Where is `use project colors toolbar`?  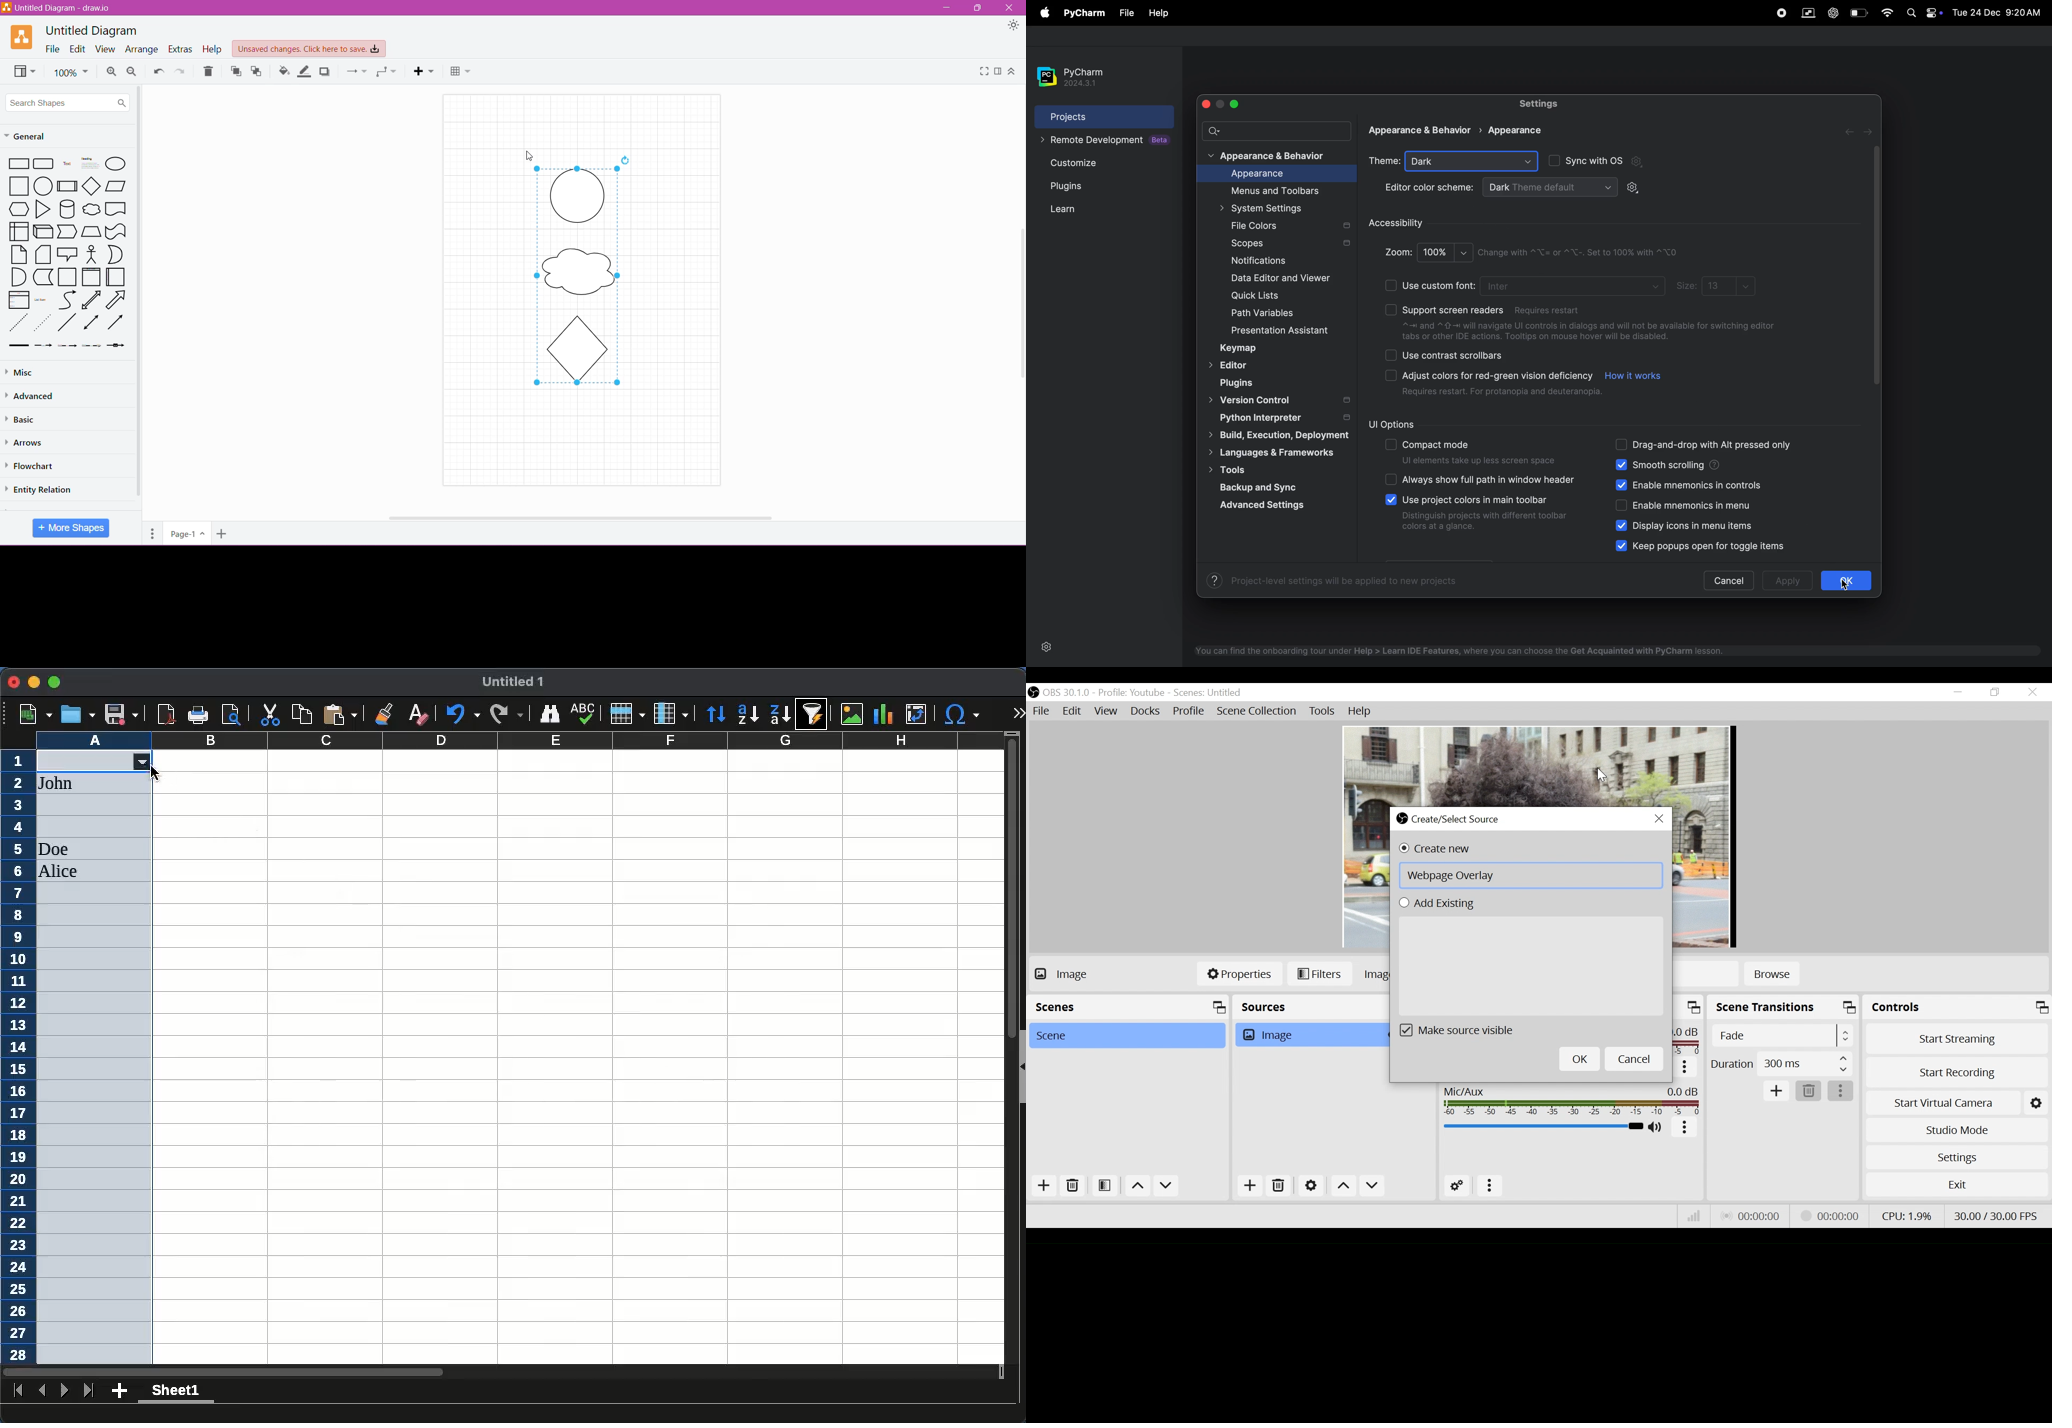 use project colors toolbar is located at coordinates (1485, 515).